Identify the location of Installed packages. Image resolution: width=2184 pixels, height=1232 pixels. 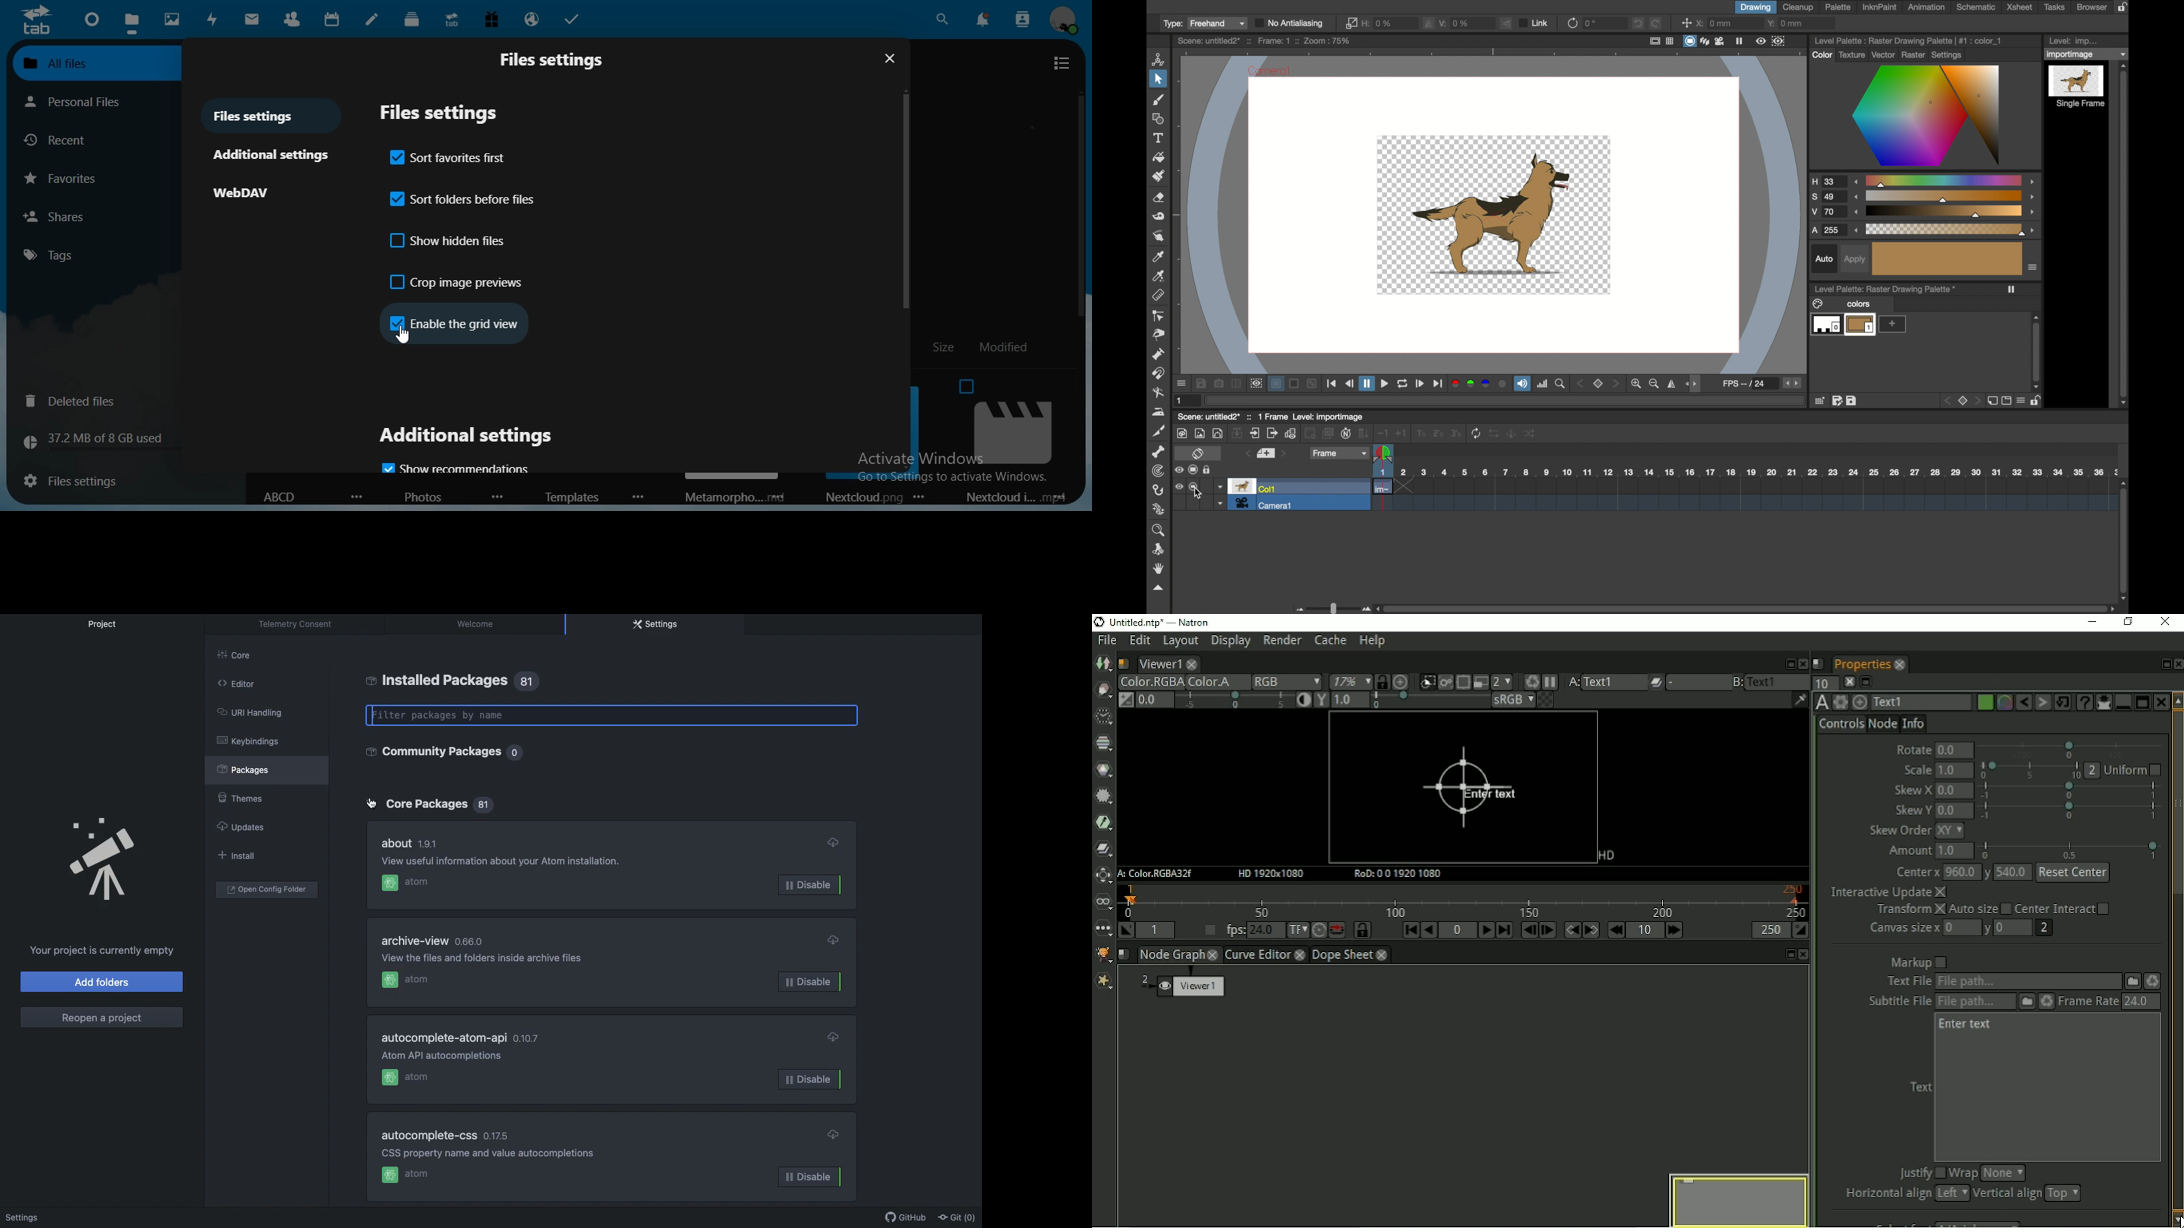
(437, 680).